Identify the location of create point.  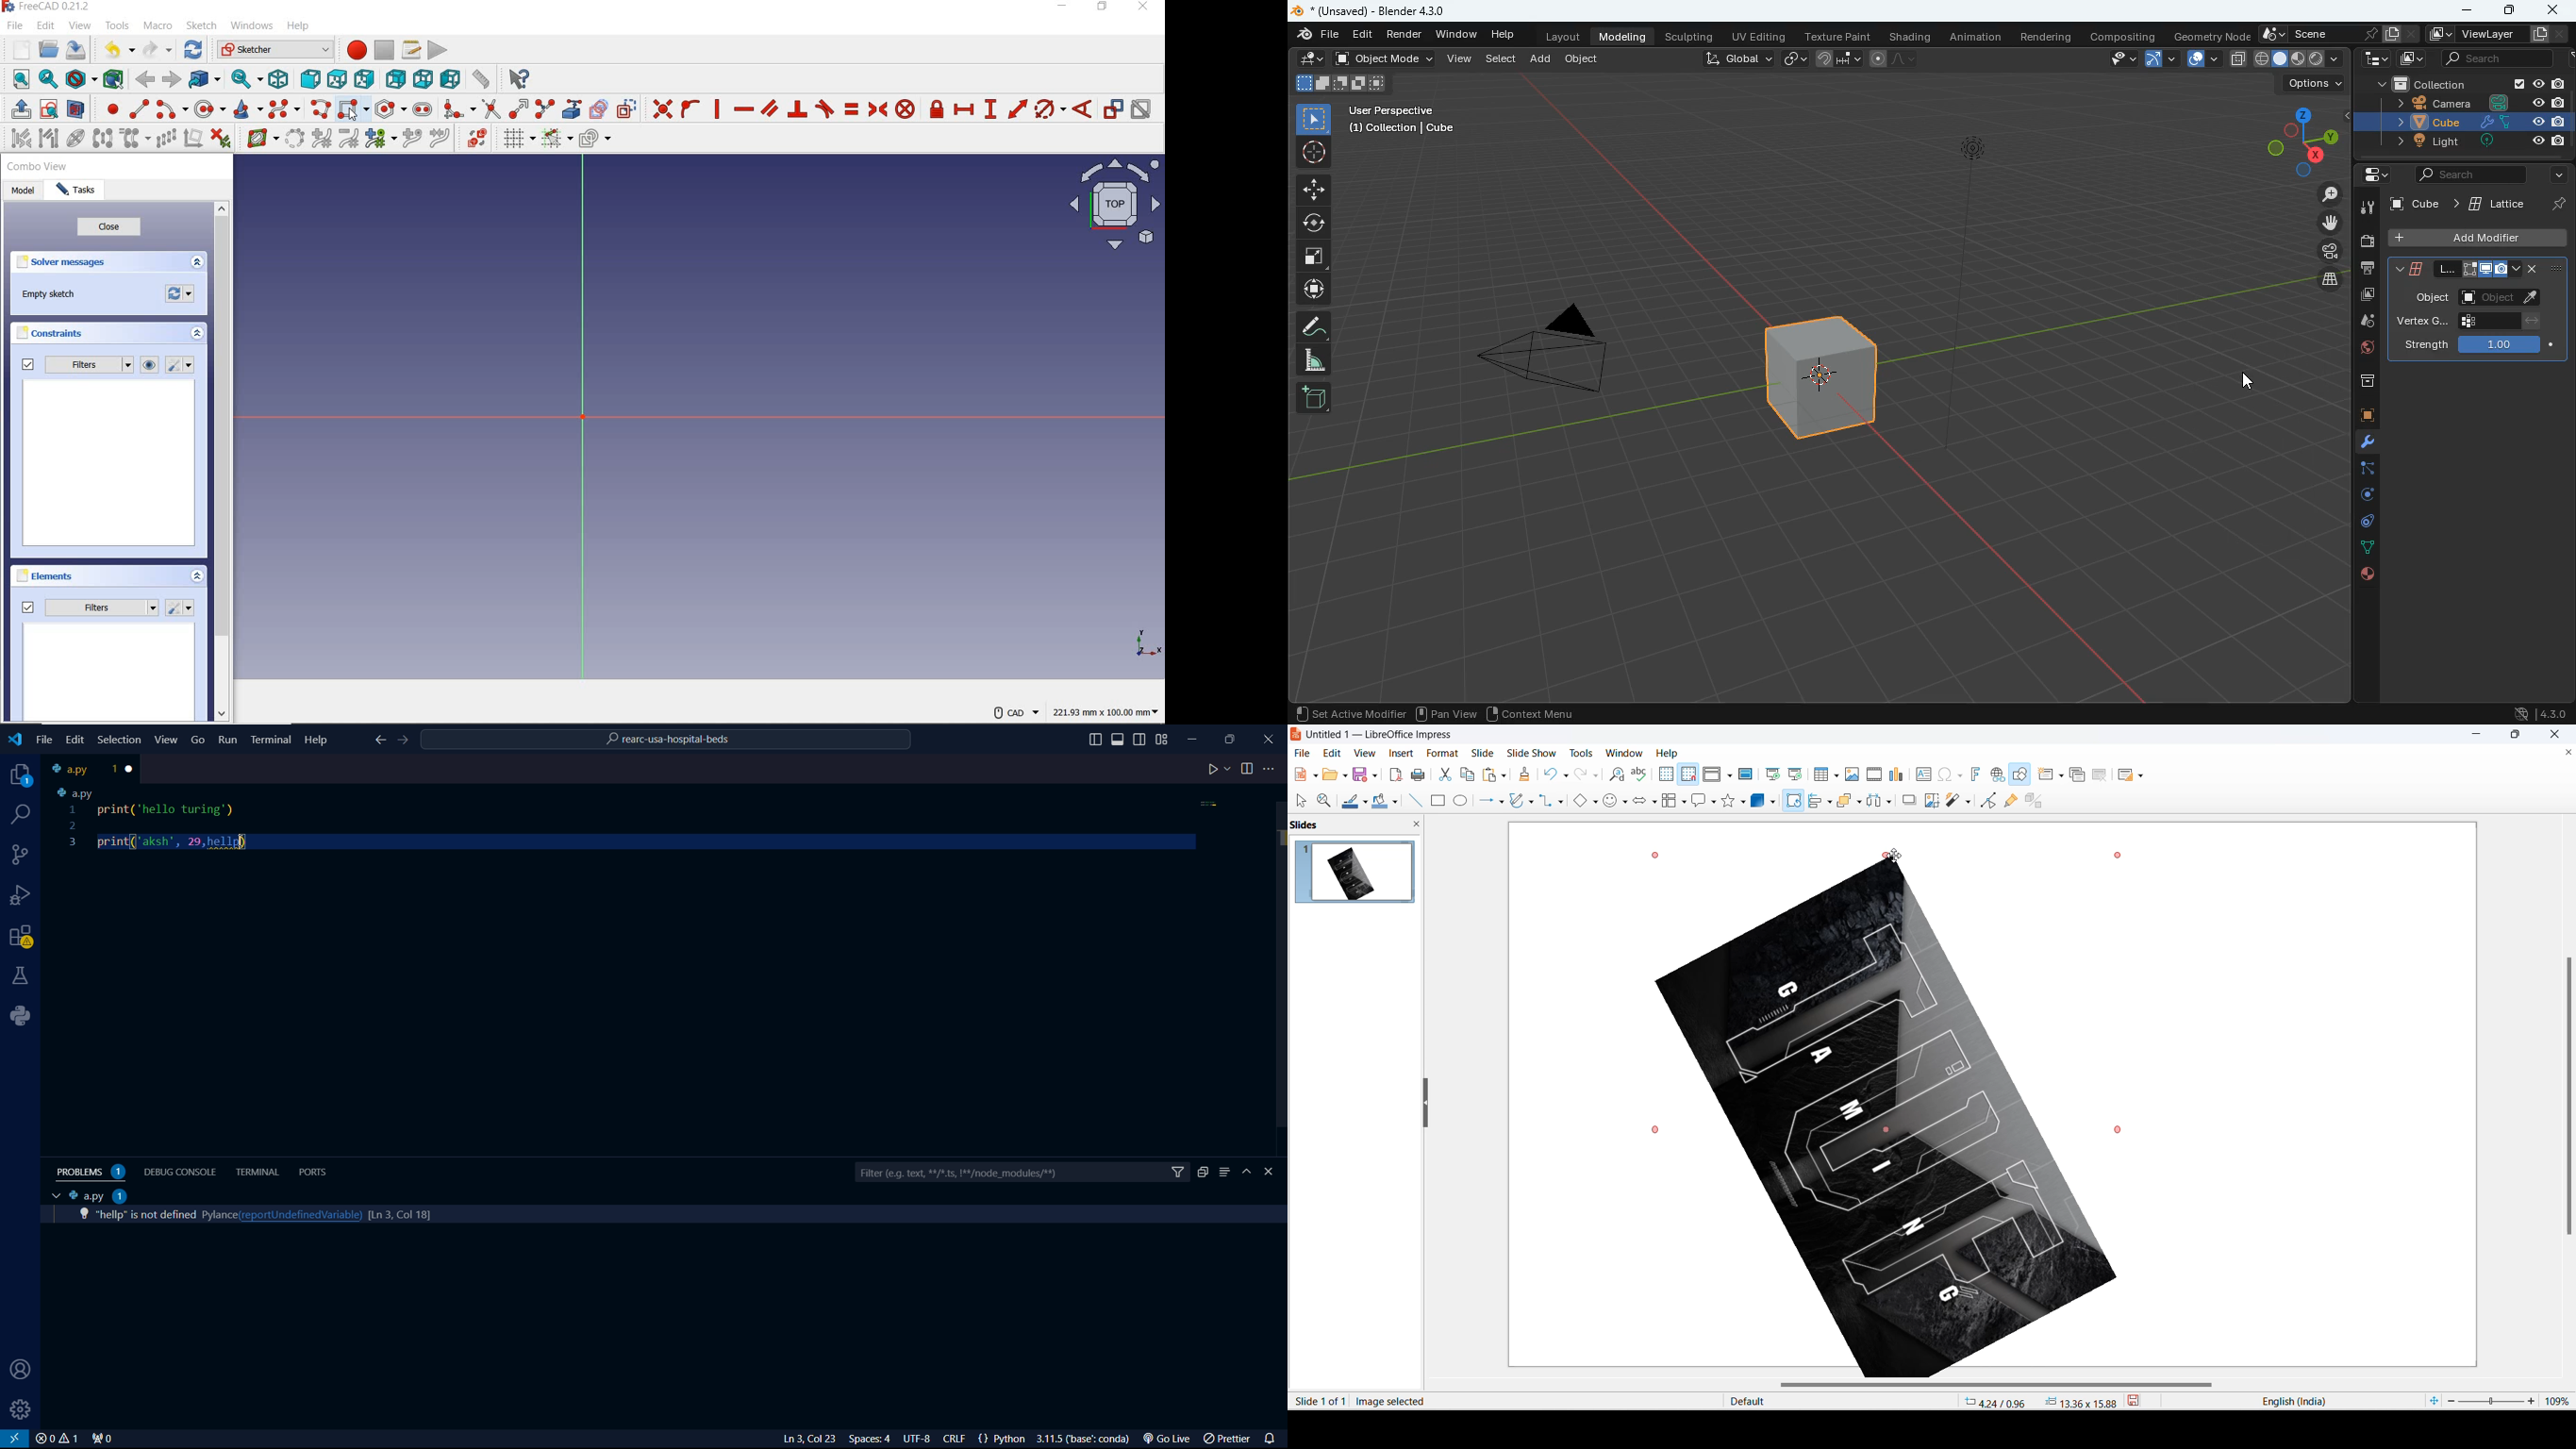
(108, 109).